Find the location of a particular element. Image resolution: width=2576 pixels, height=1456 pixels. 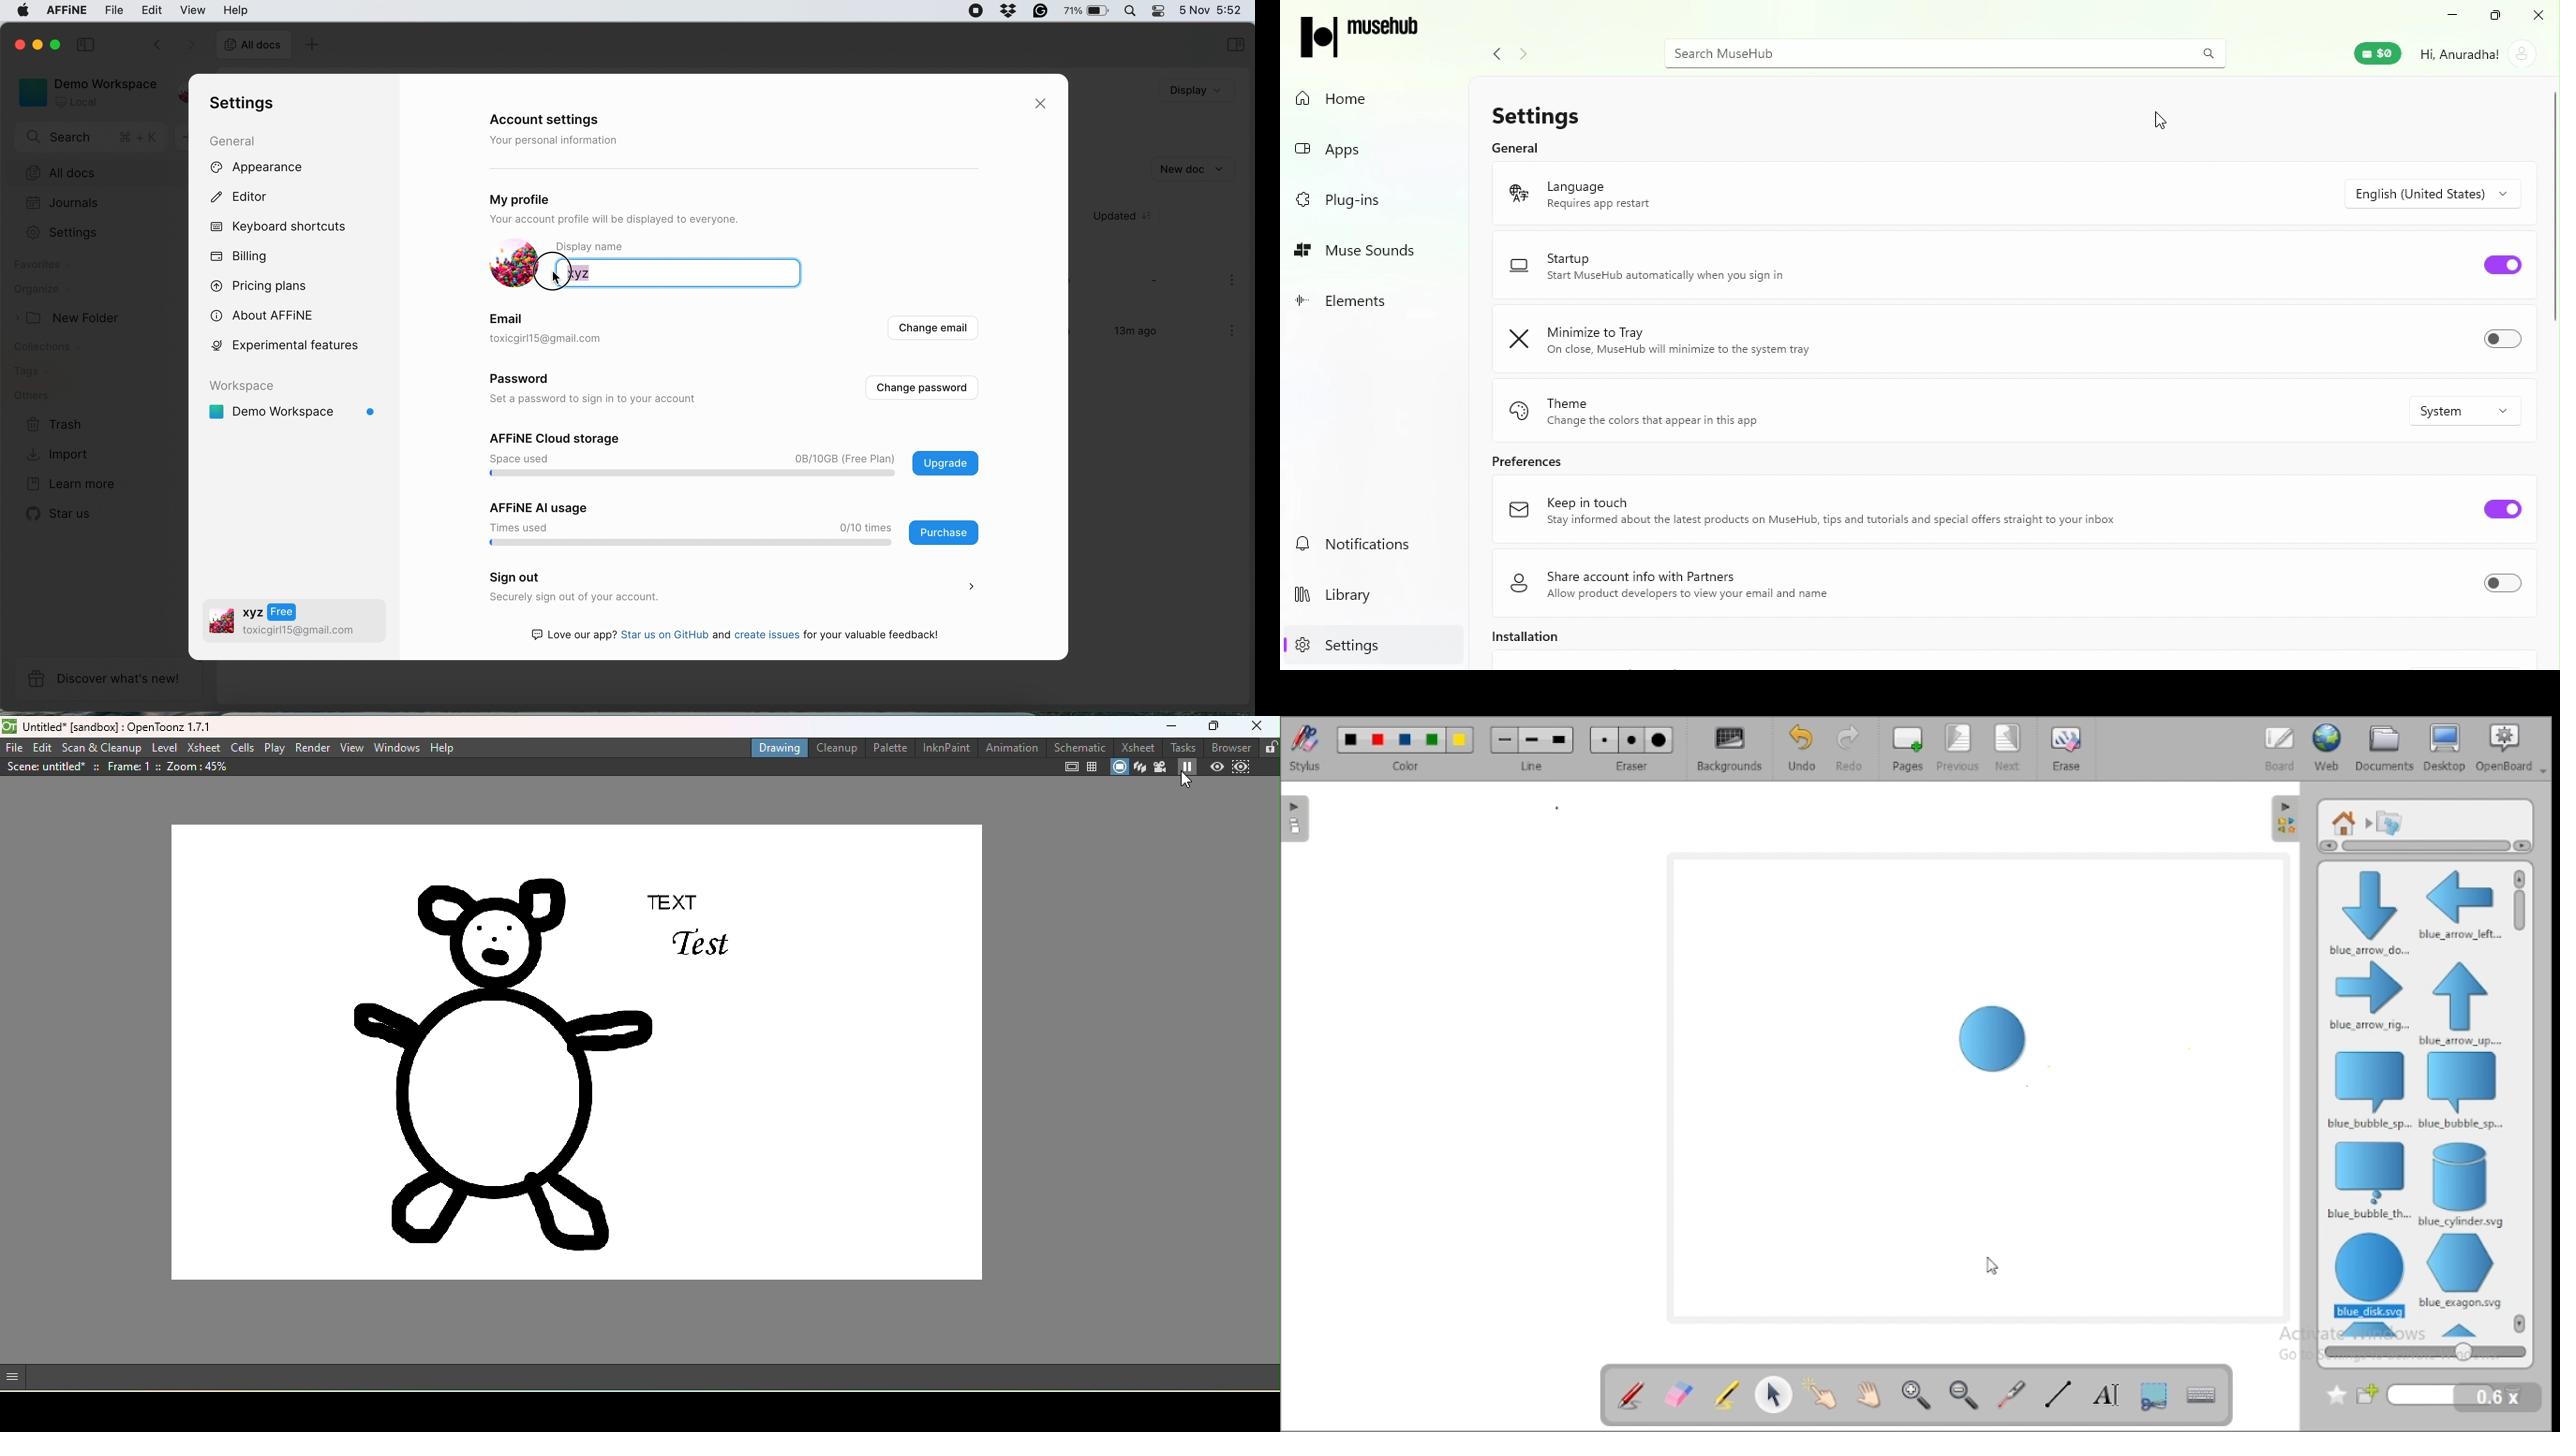

Love our app? Star us on GitHub and create issues for your valuable feedback! is located at coordinates (745, 637).